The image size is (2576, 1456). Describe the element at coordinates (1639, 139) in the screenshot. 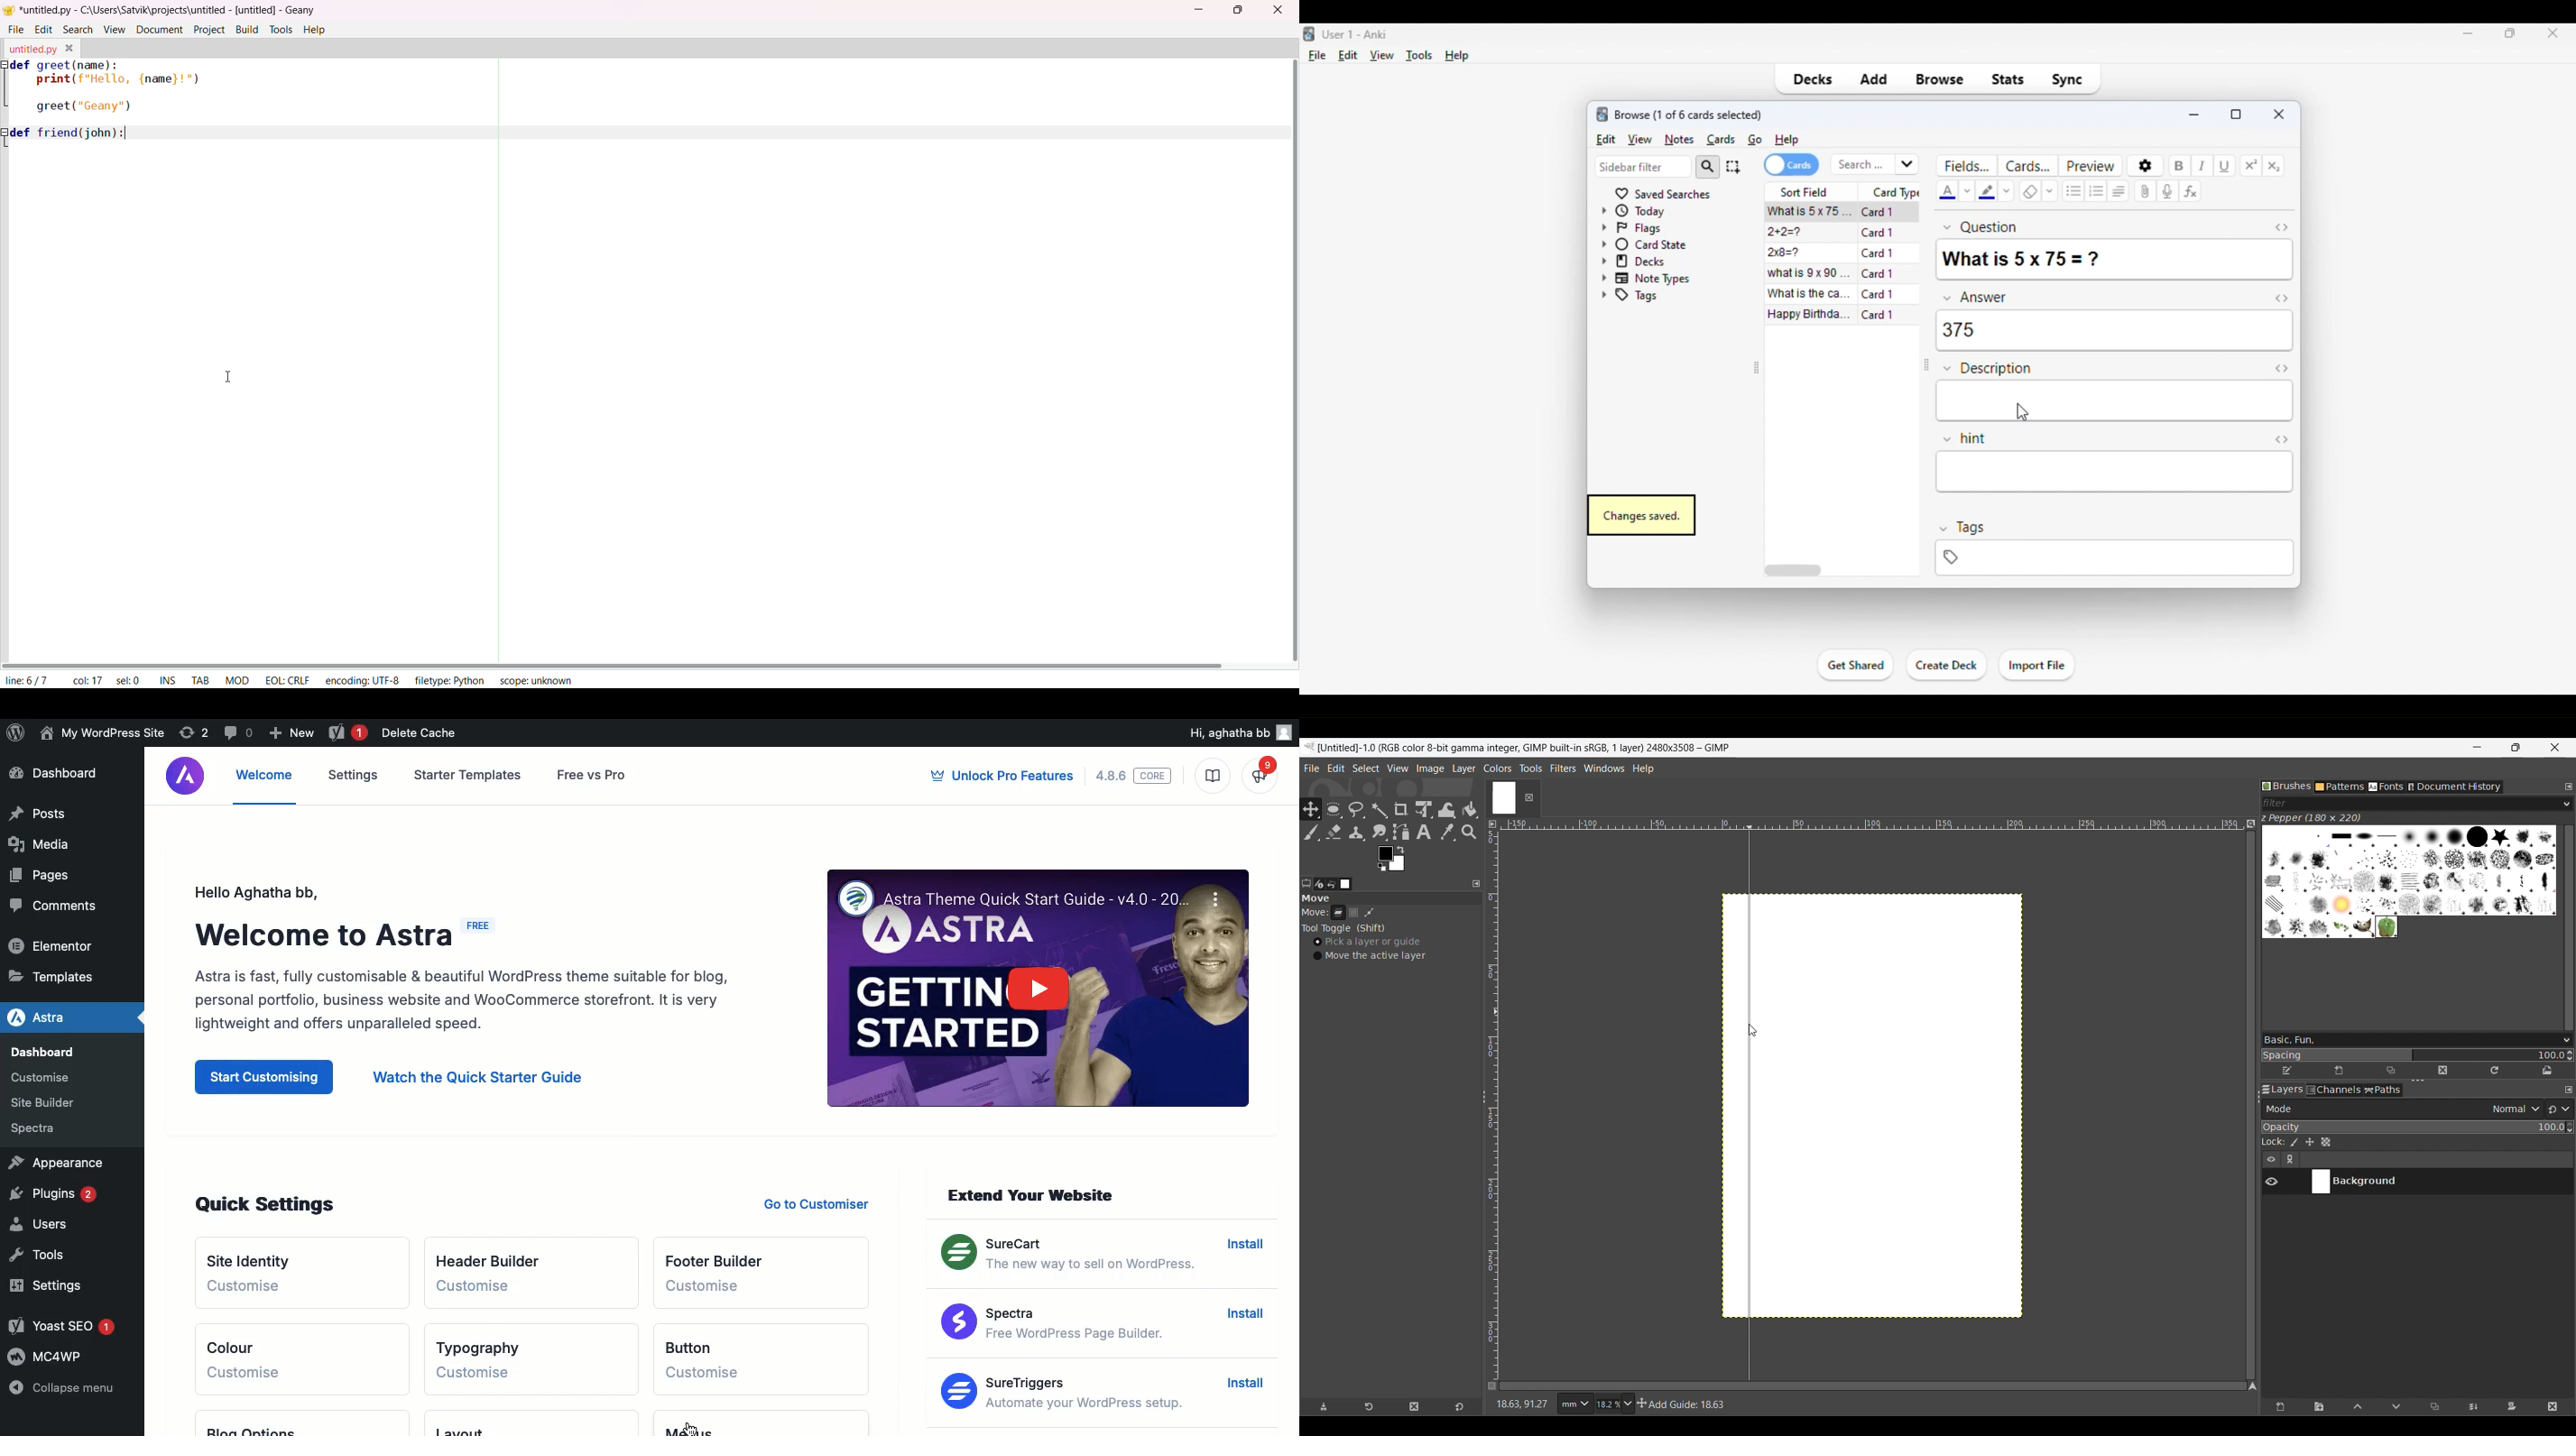

I see `view` at that location.